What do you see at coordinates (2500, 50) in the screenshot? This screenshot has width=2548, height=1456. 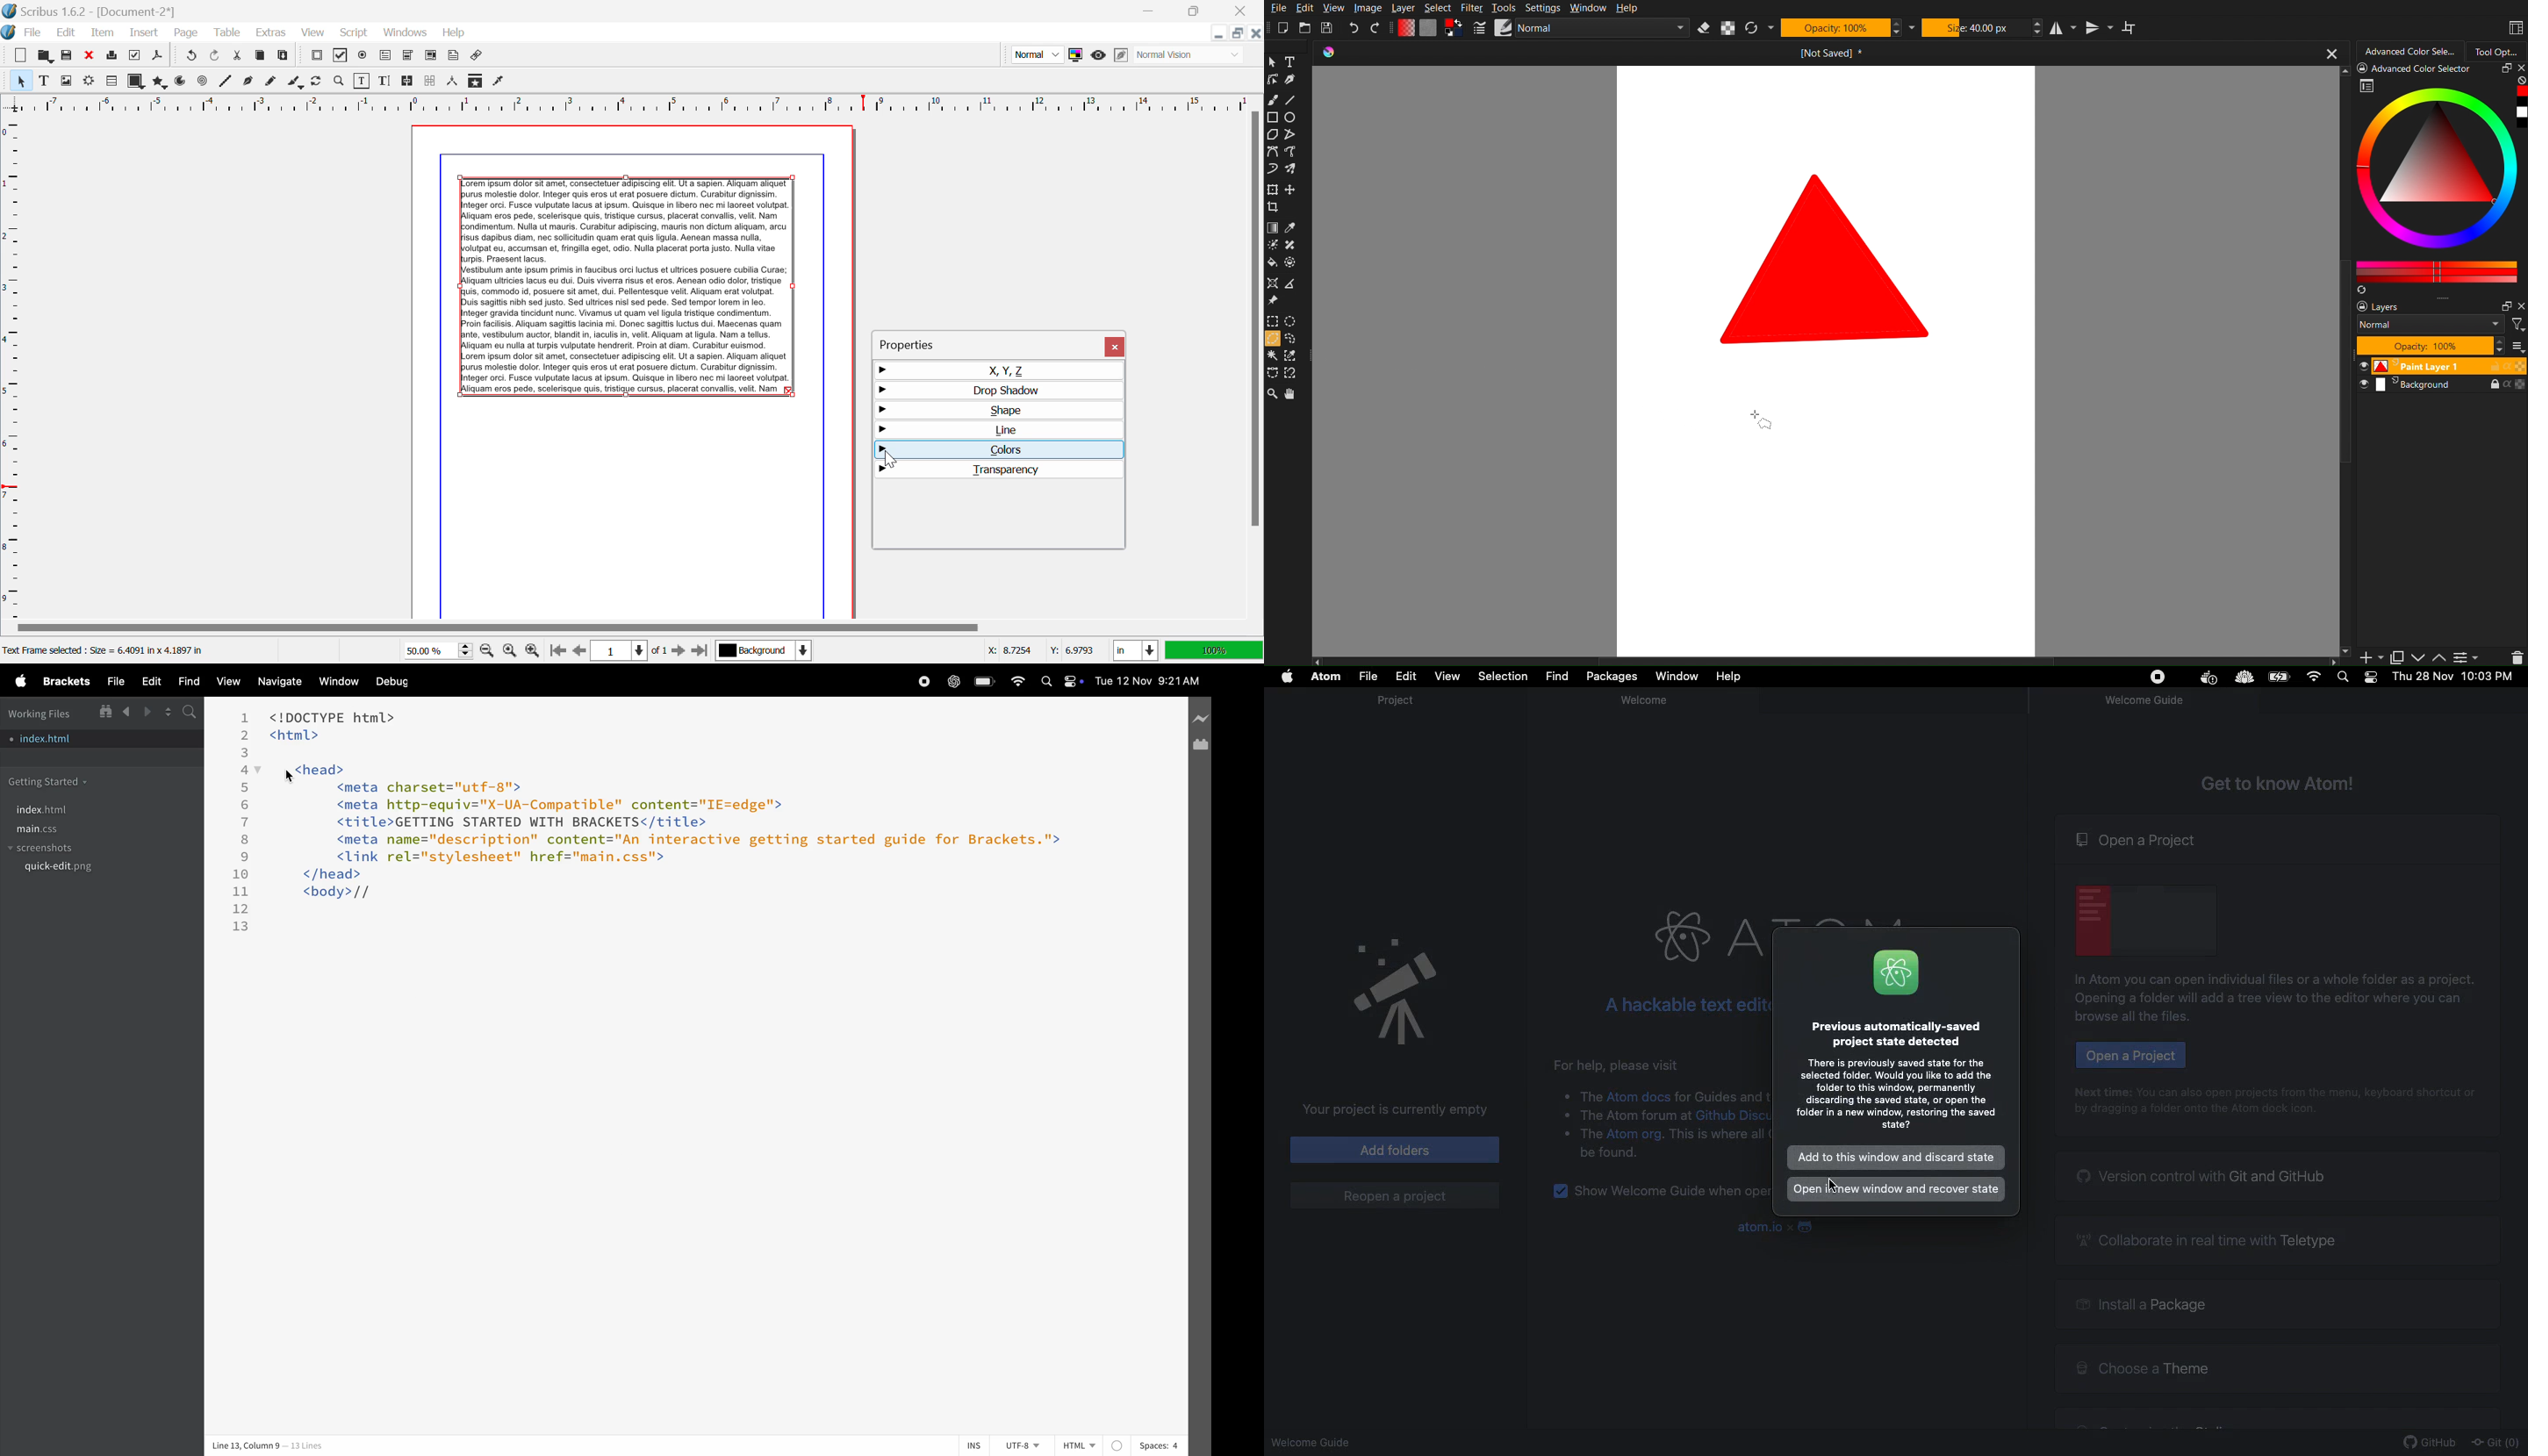 I see `Tool Options` at bounding box center [2500, 50].